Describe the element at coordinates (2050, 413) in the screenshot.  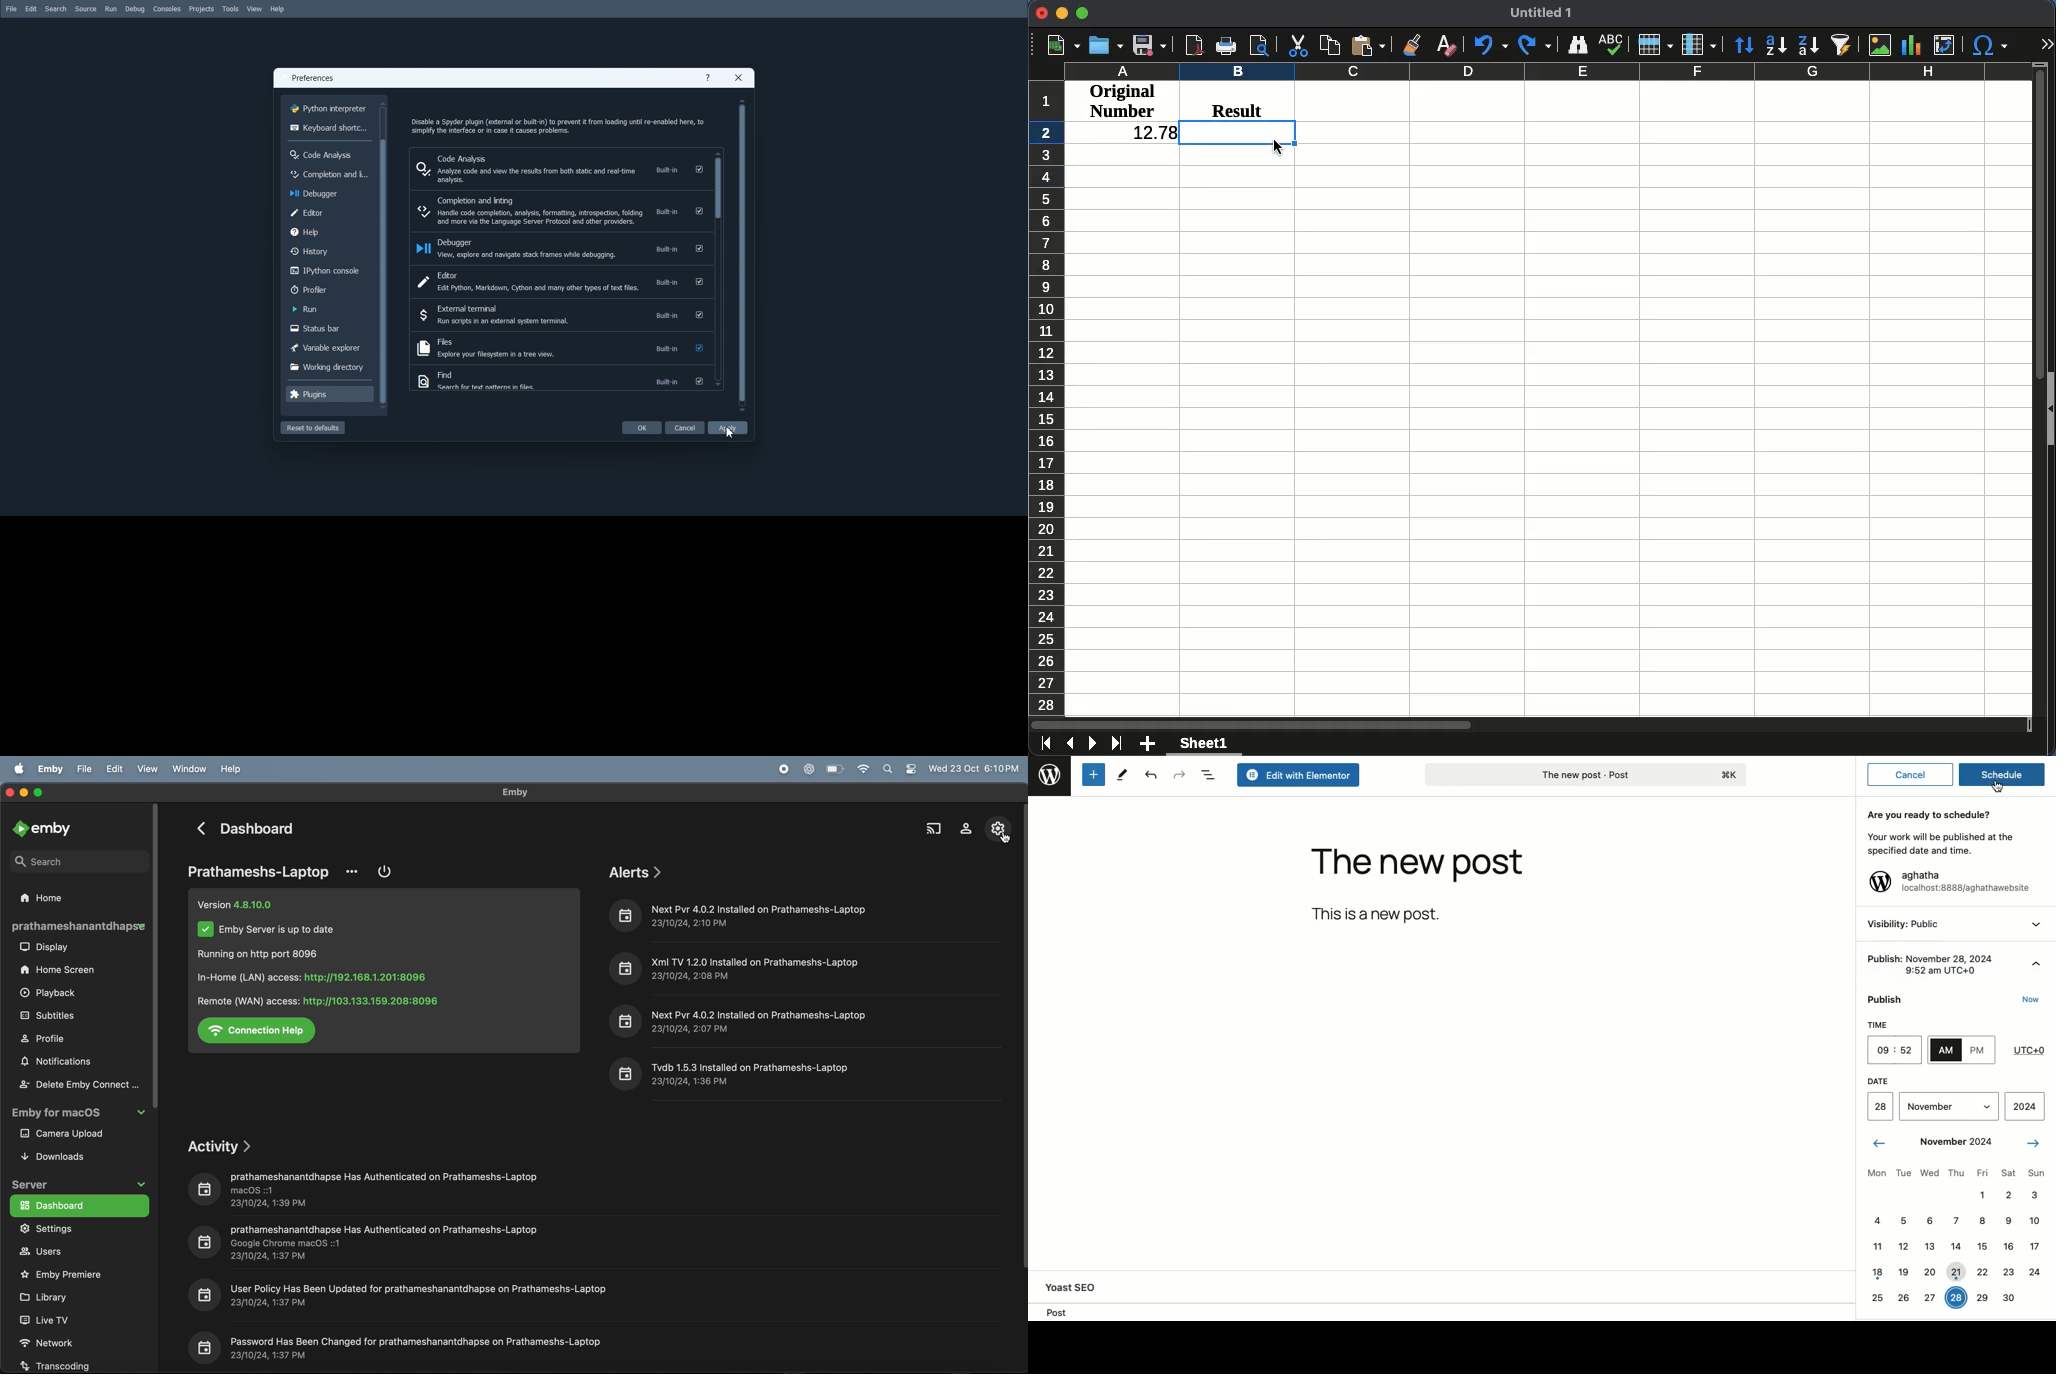
I see `show` at that location.